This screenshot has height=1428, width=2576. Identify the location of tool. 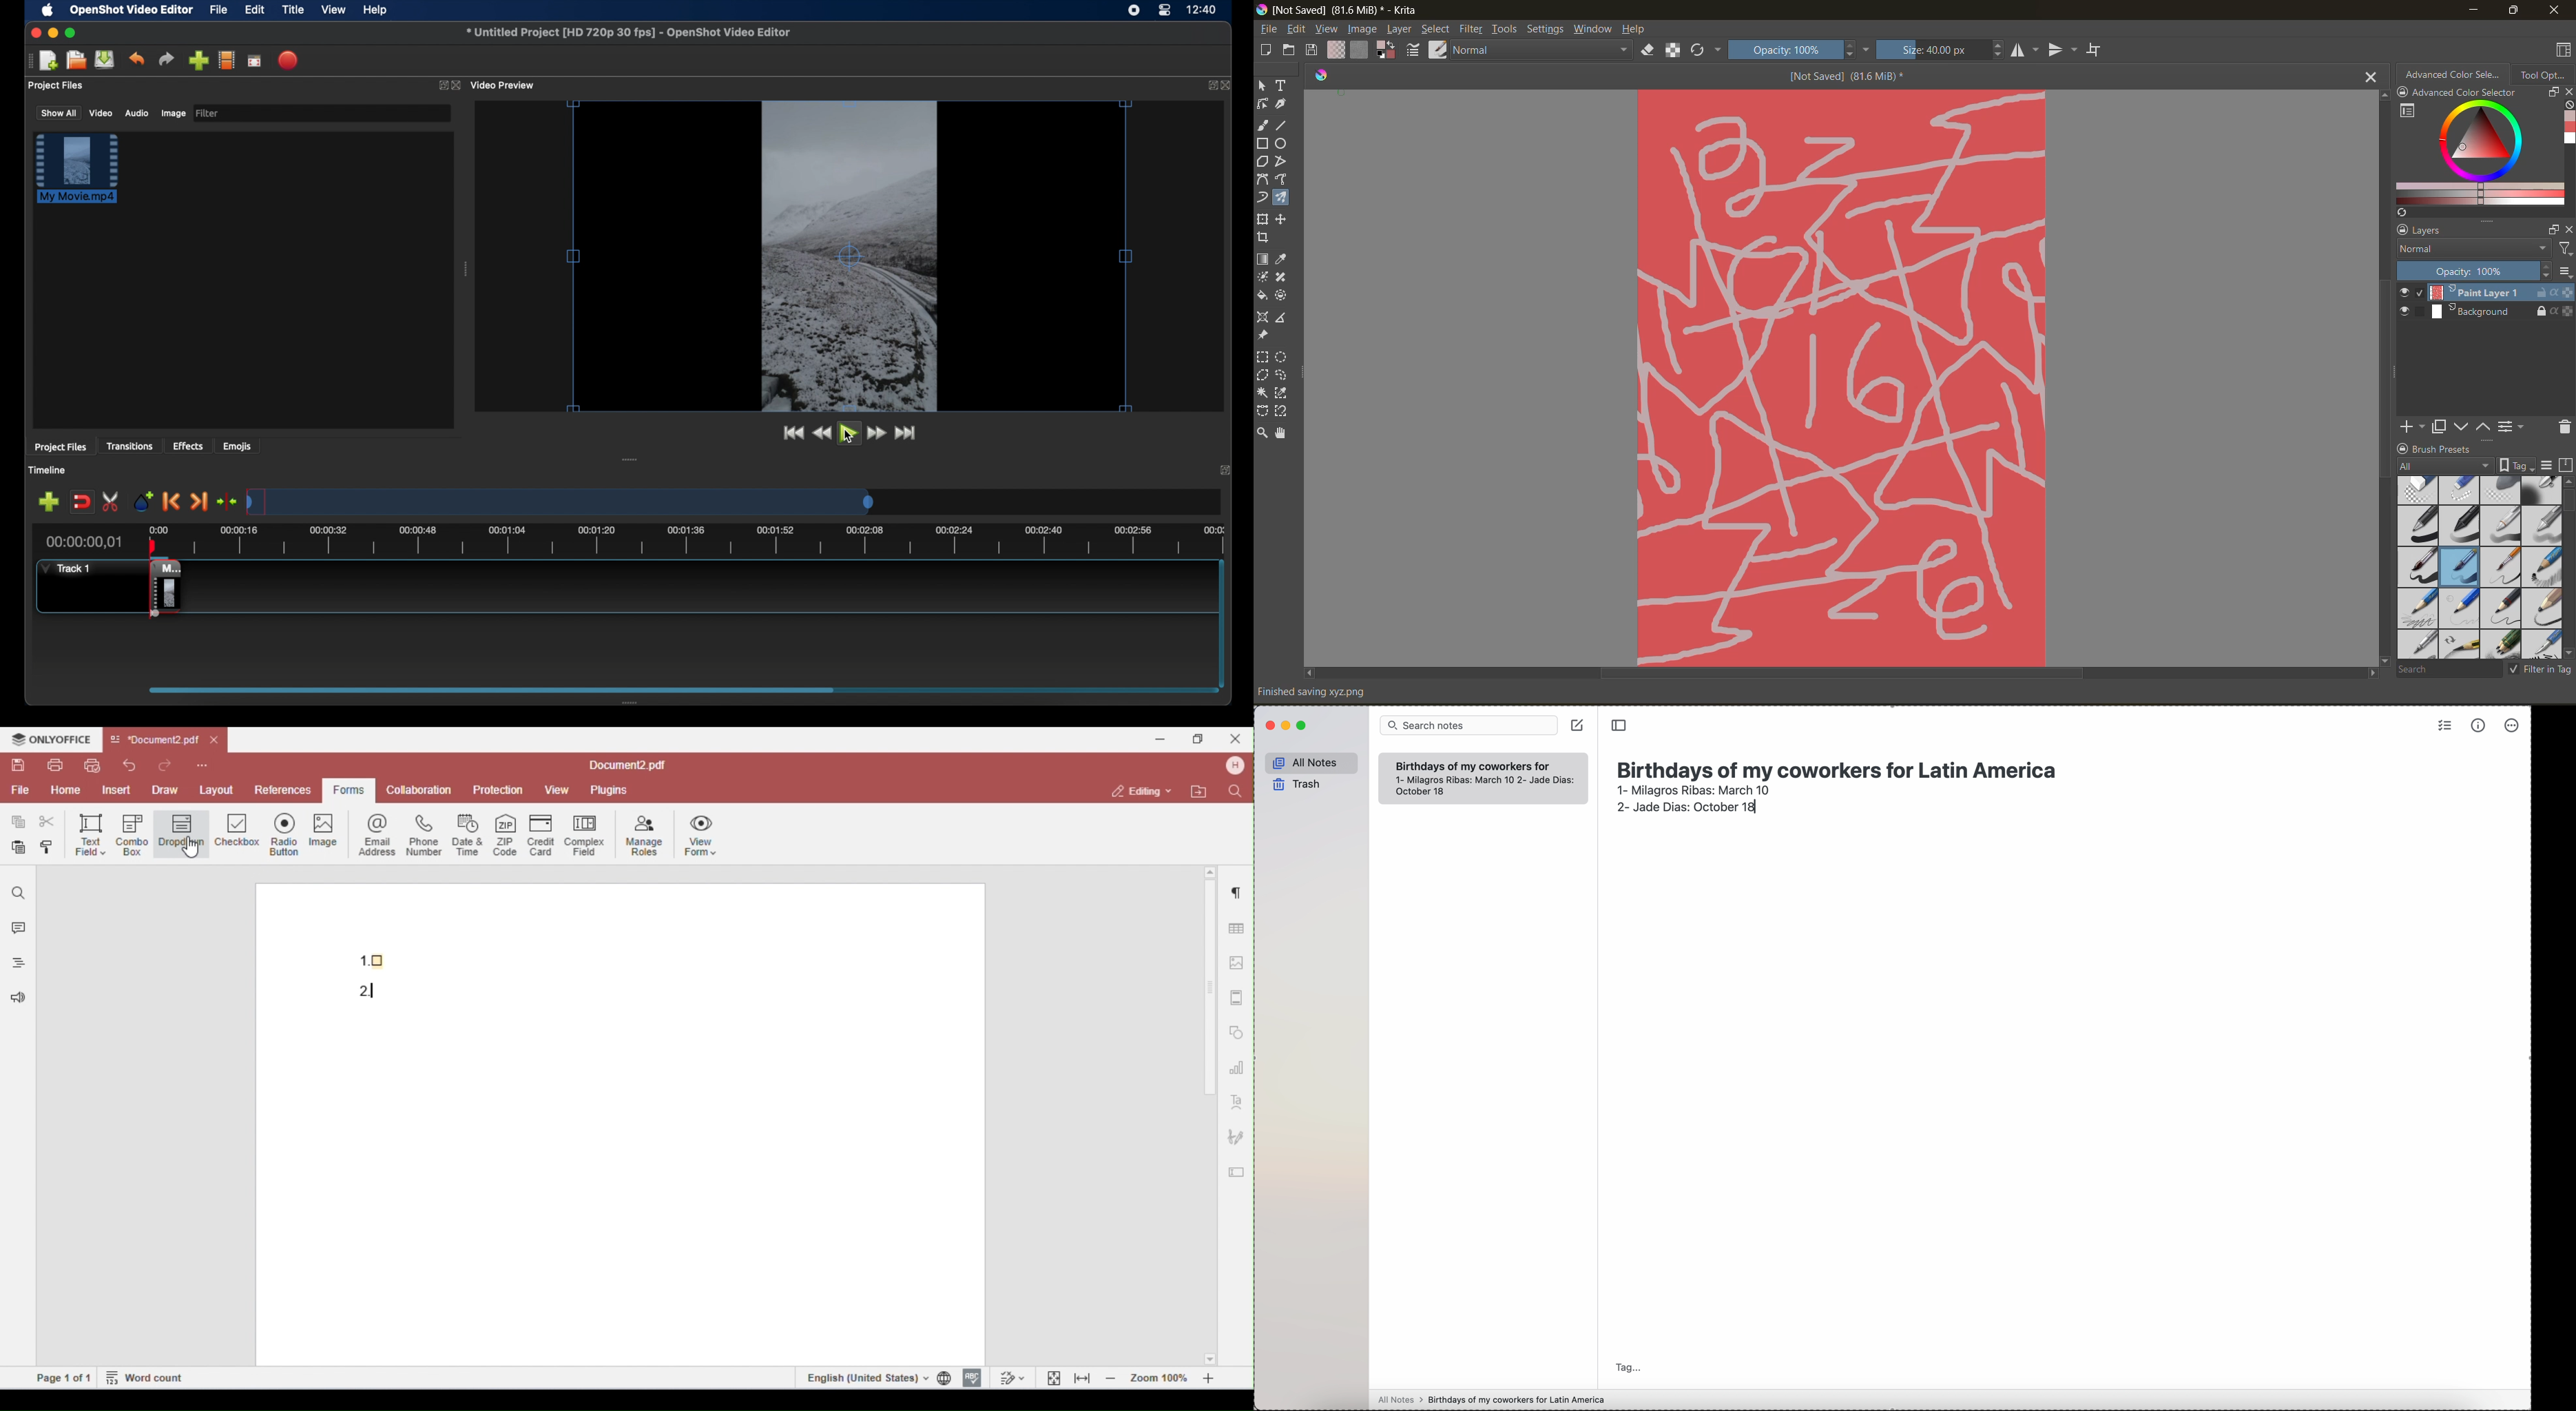
(1282, 161).